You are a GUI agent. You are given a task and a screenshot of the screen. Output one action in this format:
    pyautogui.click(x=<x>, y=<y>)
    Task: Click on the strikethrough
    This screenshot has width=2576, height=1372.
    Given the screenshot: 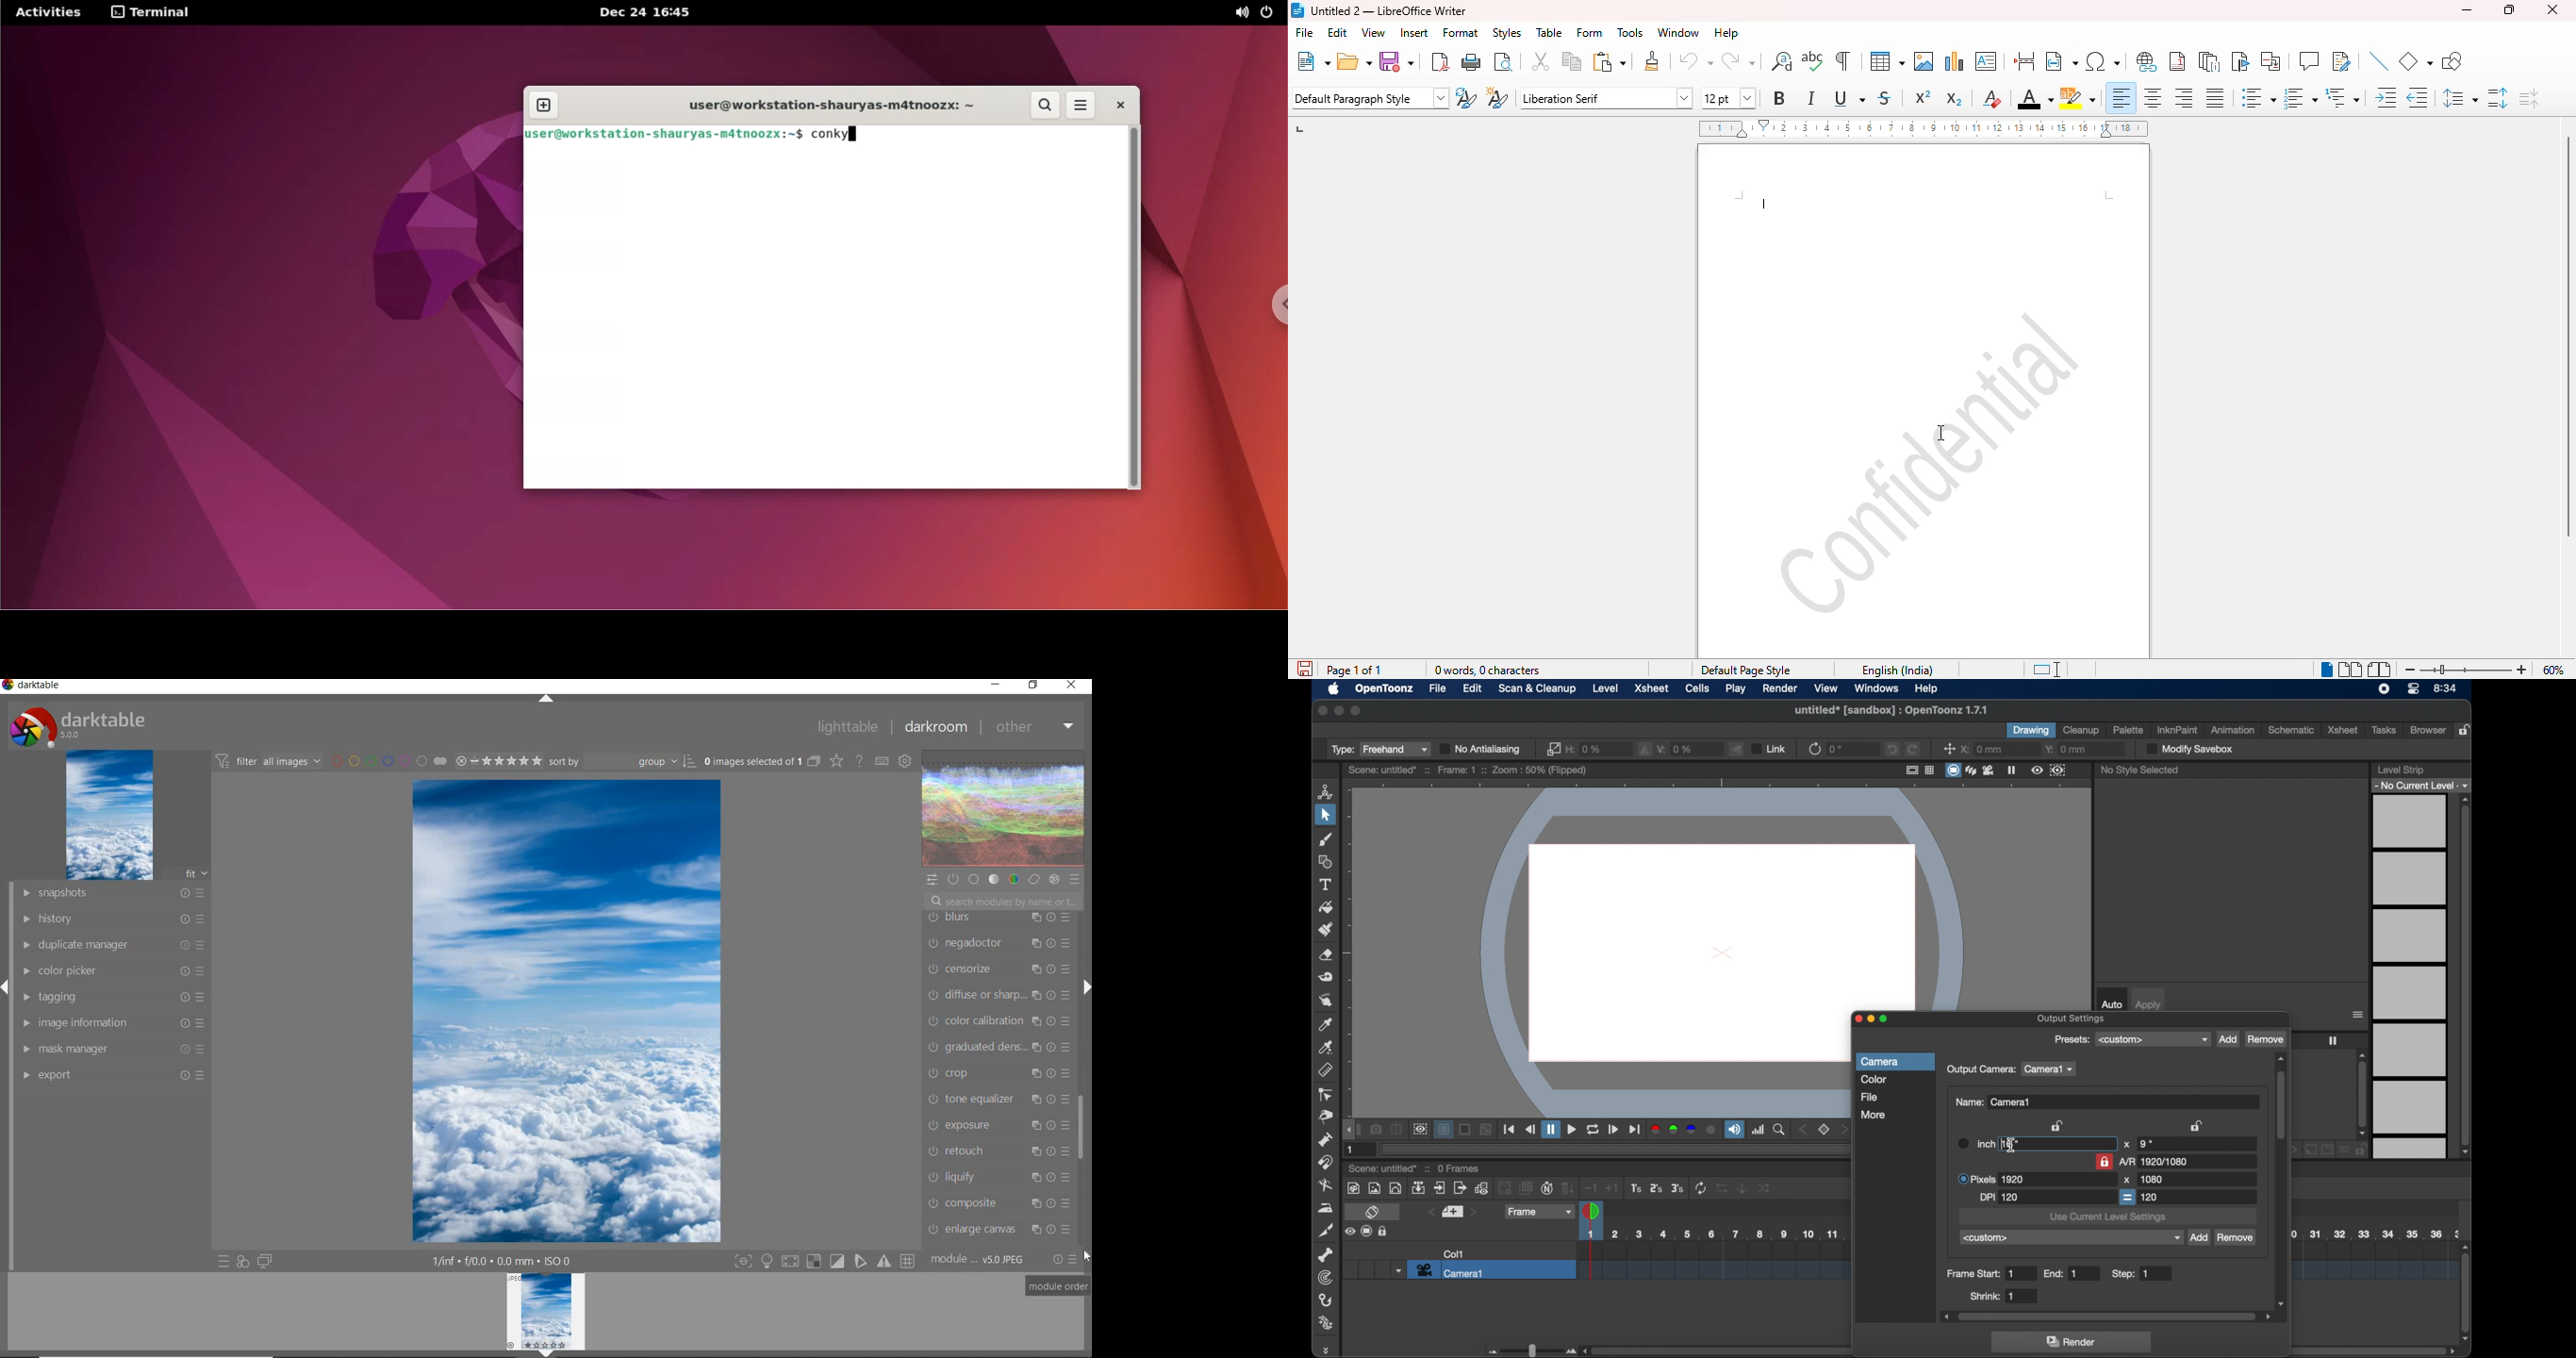 What is the action you would take?
    pyautogui.click(x=1884, y=98)
    